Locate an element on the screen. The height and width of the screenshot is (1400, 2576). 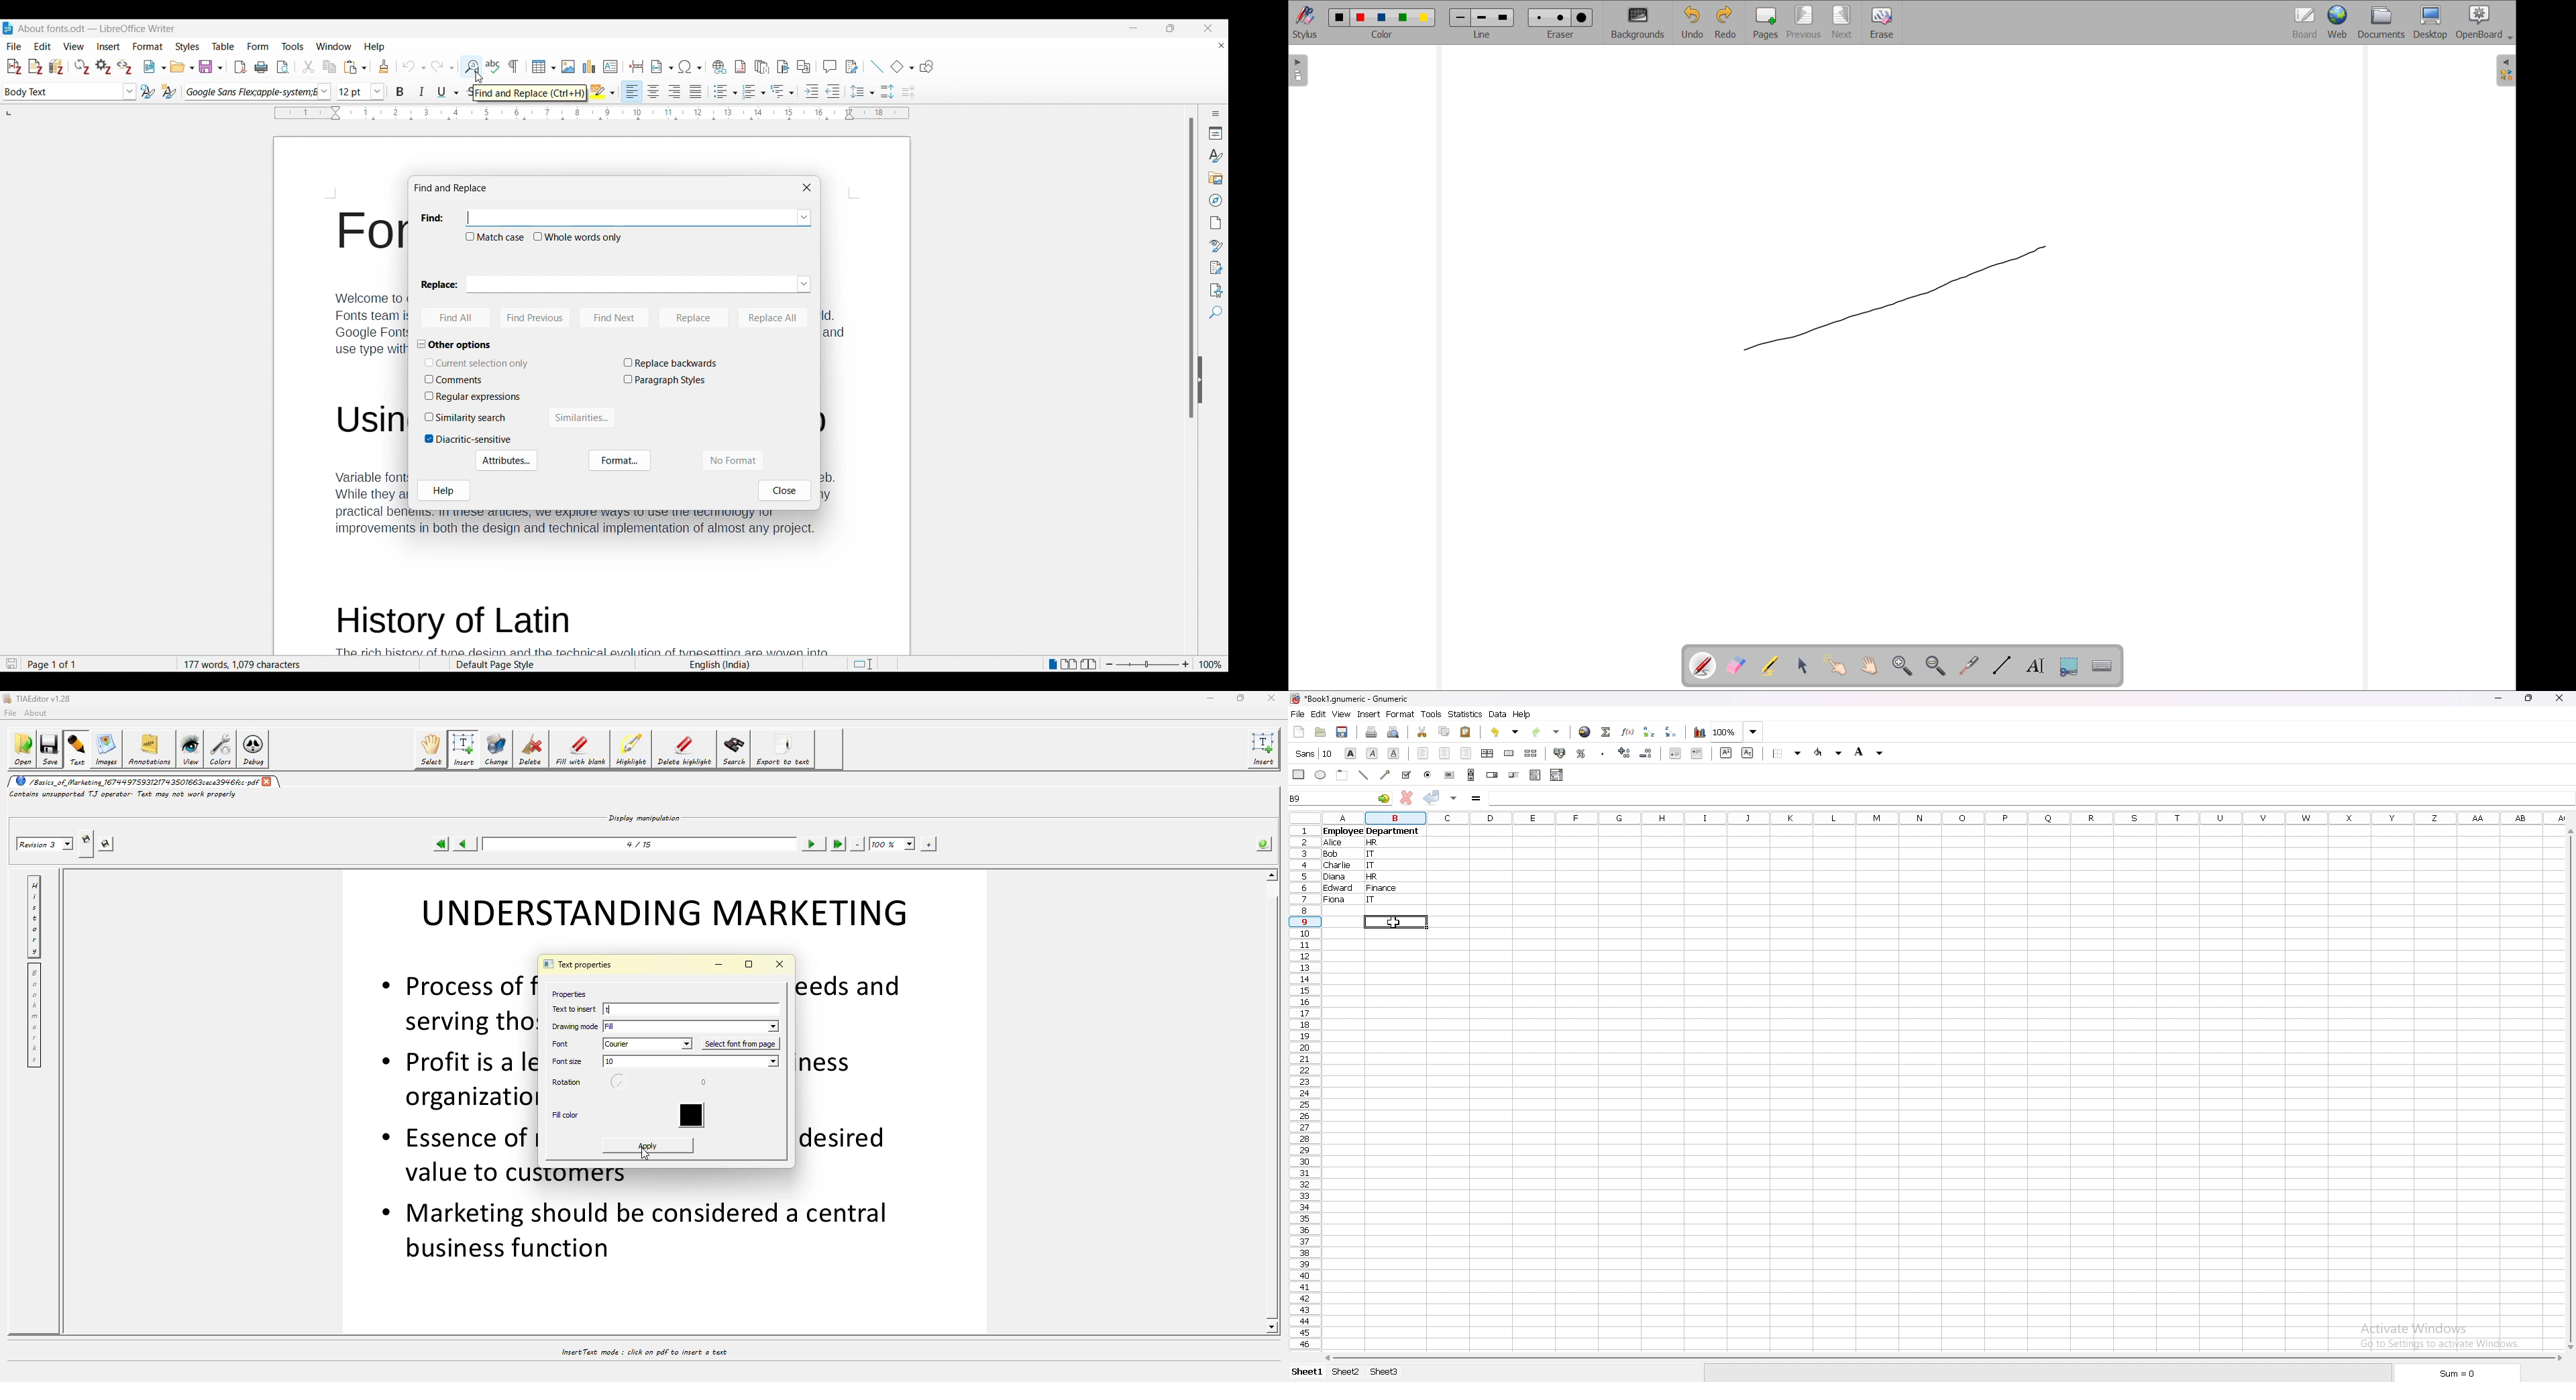
Decrease indent is located at coordinates (833, 91).